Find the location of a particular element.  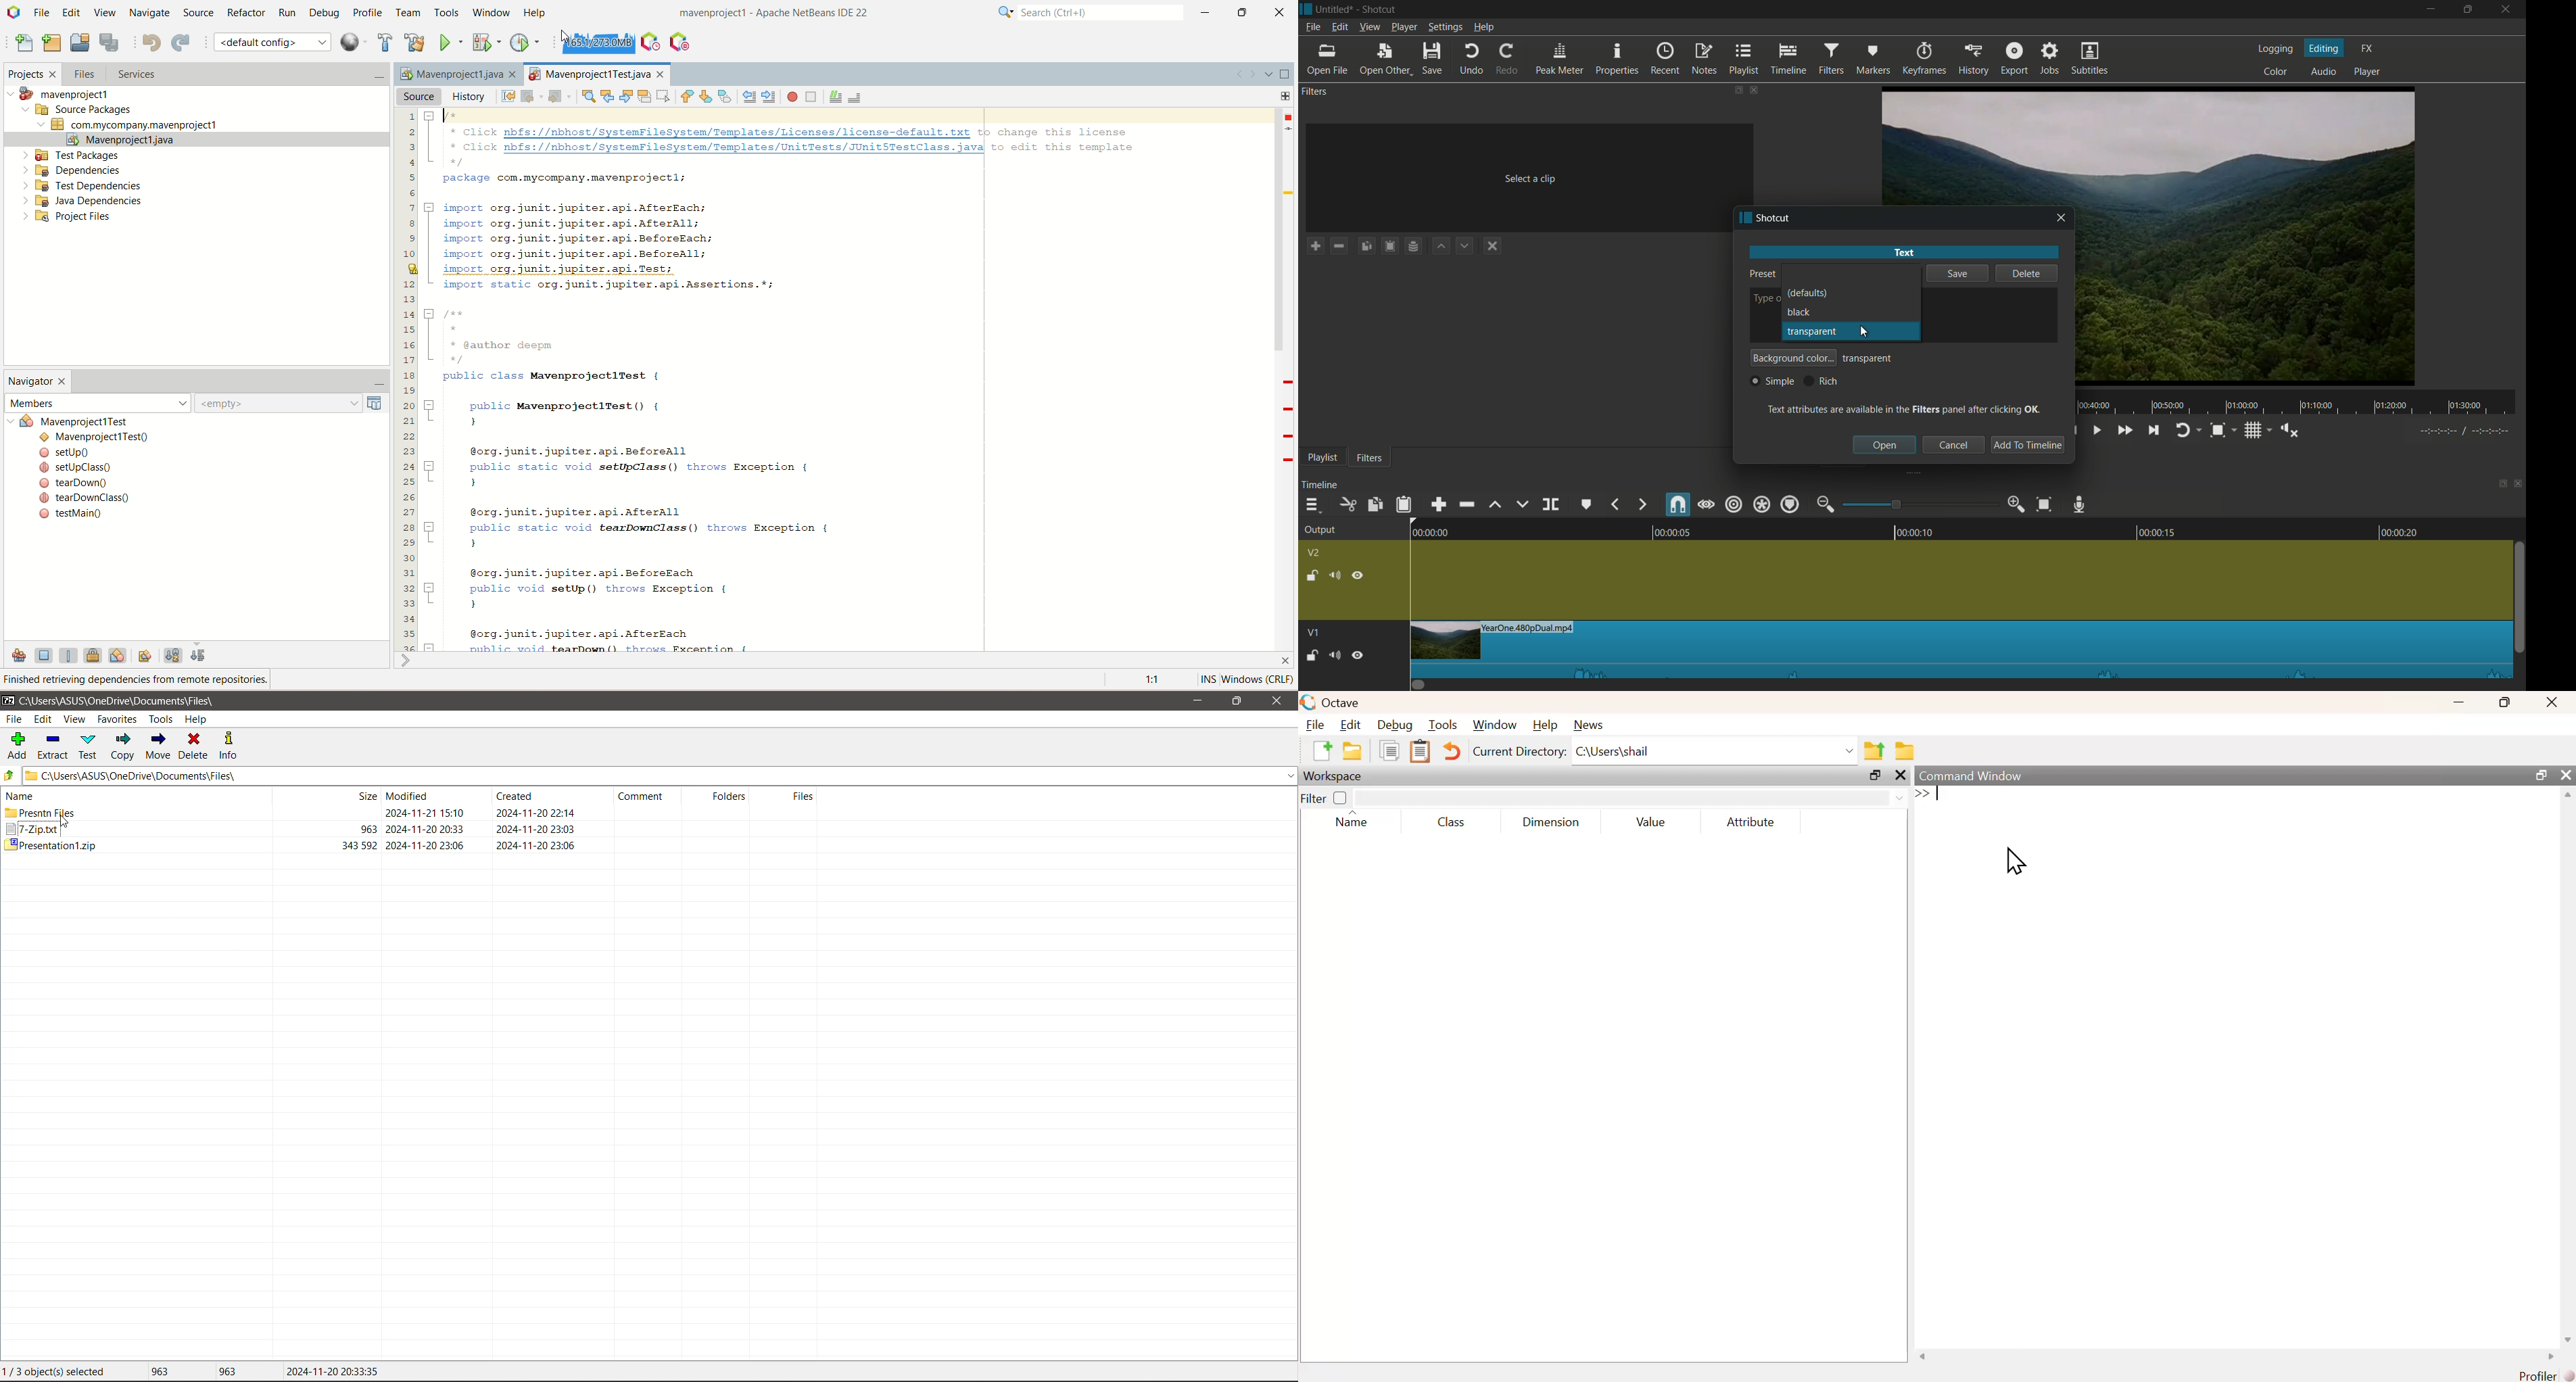

cancel is located at coordinates (1953, 445).